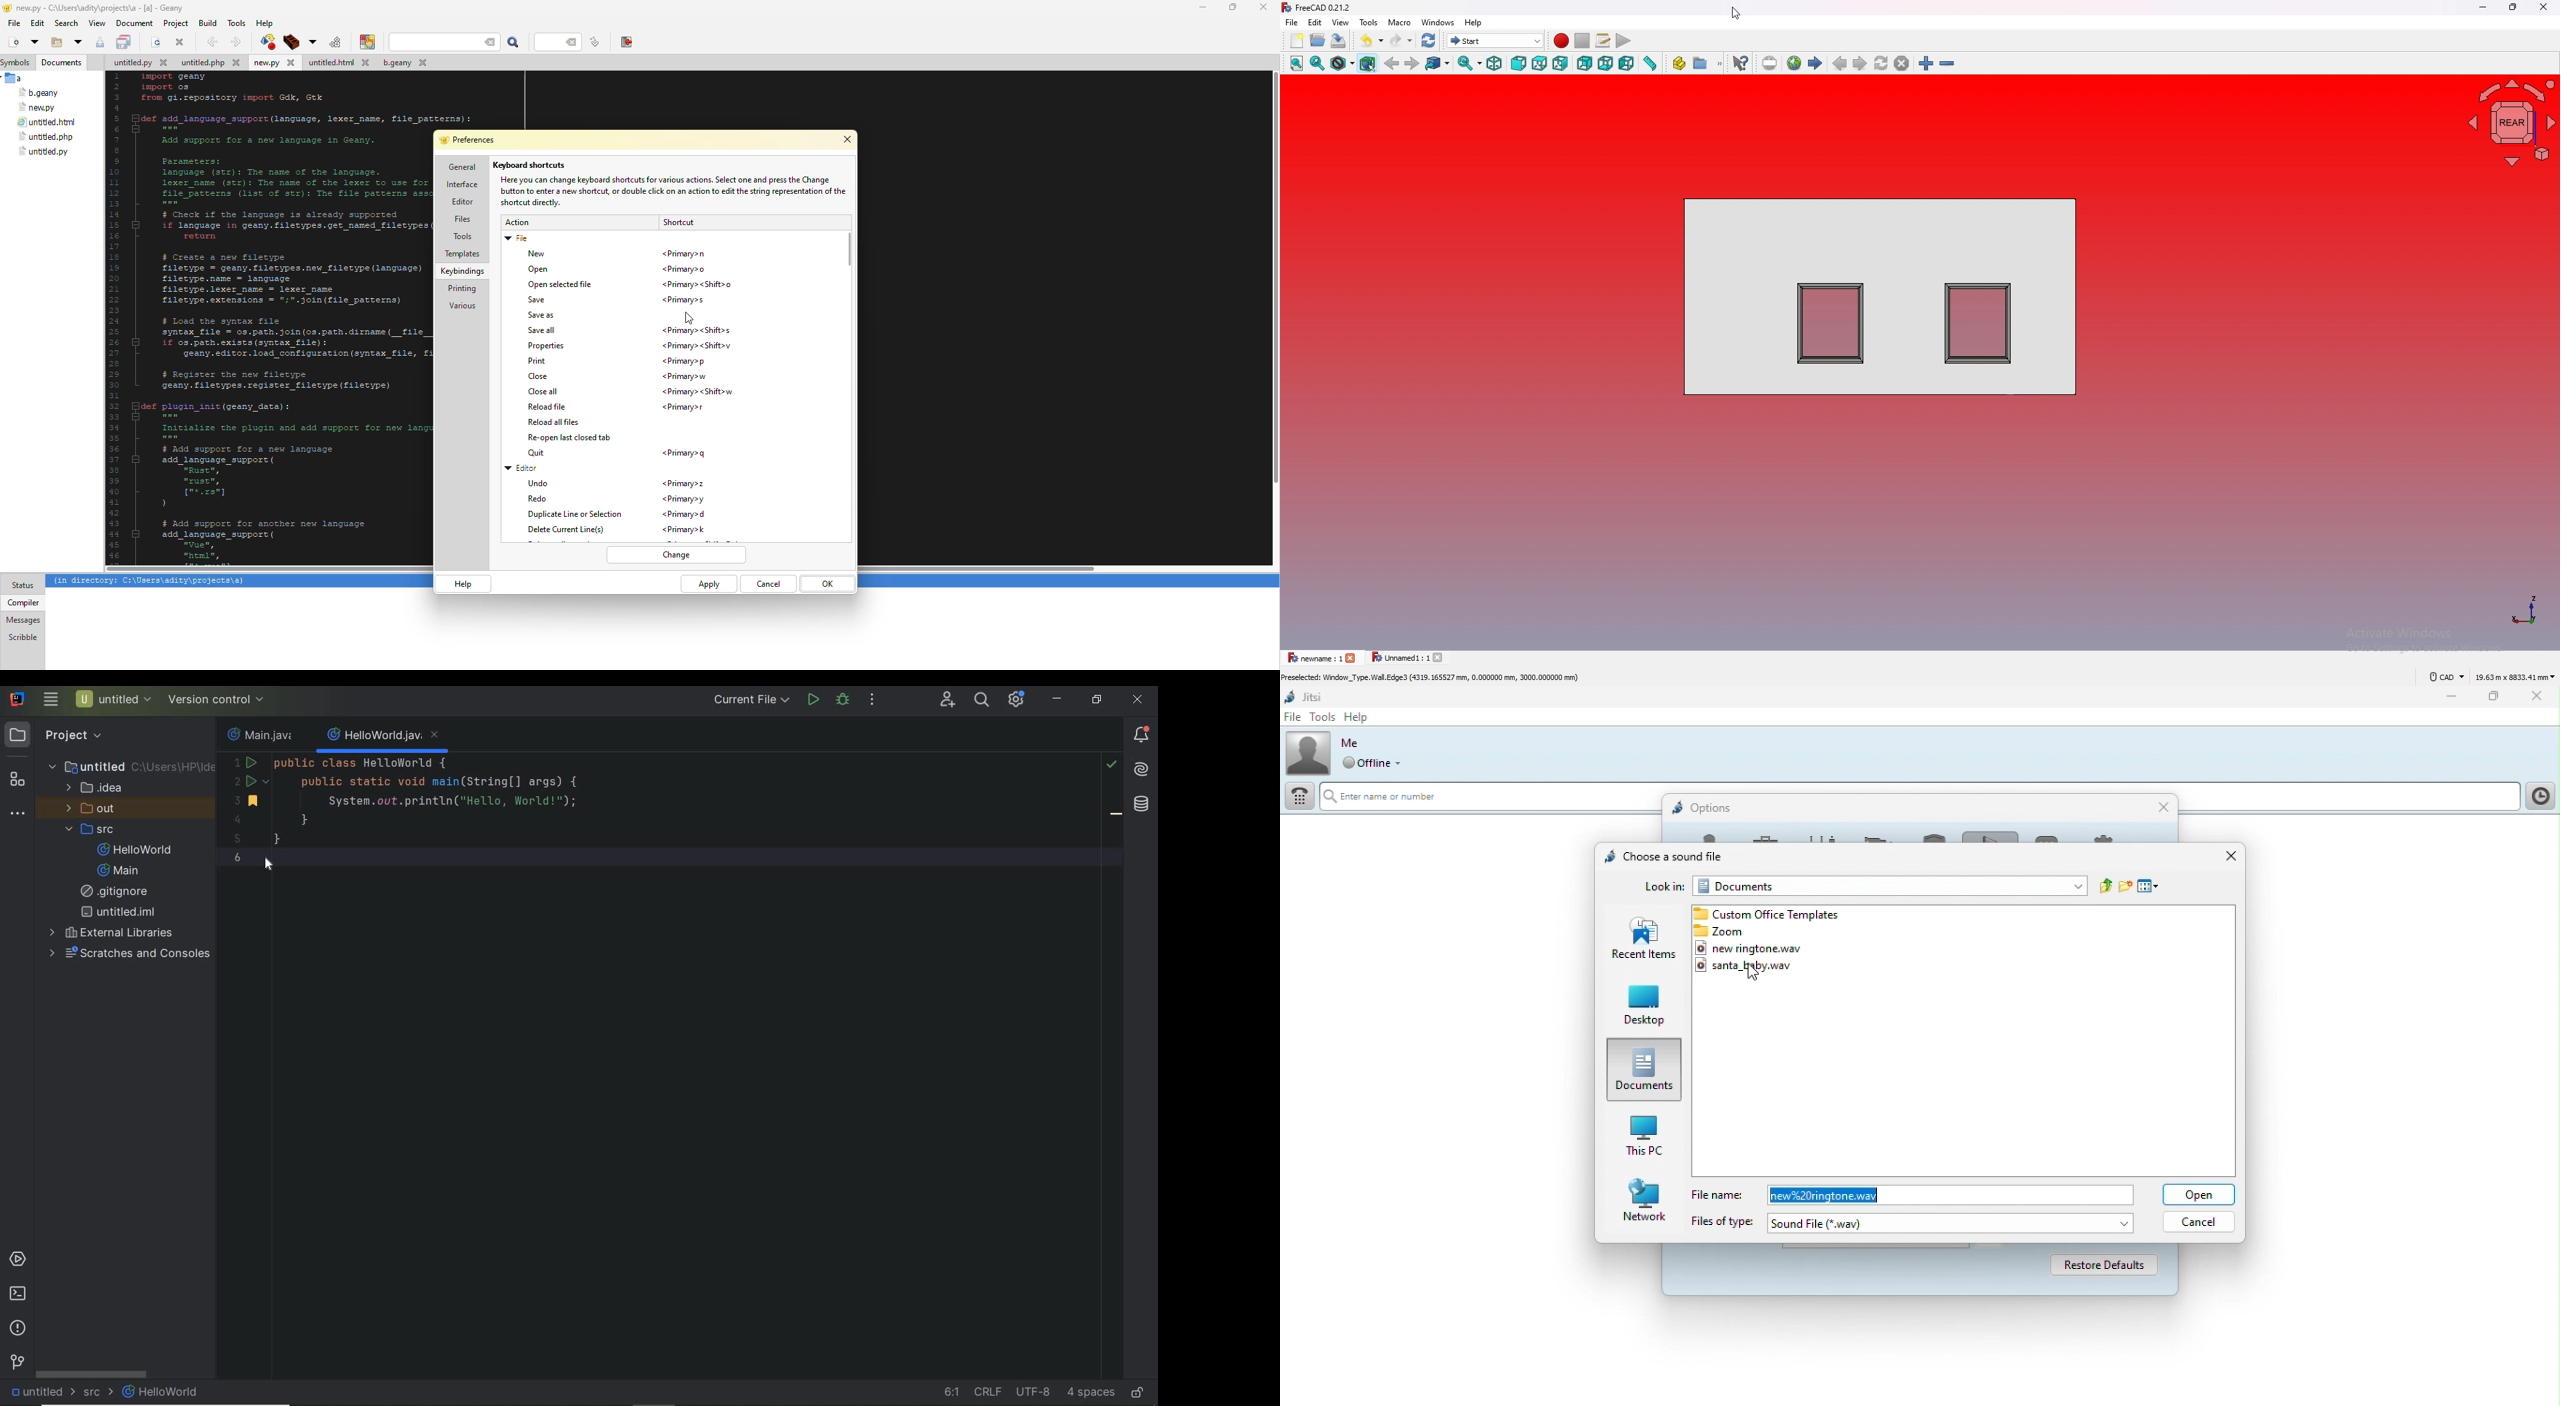 The height and width of the screenshot is (1428, 2576). Describe the element at coordinates (2544, 7) in the screenshot. I see `close` at that location.